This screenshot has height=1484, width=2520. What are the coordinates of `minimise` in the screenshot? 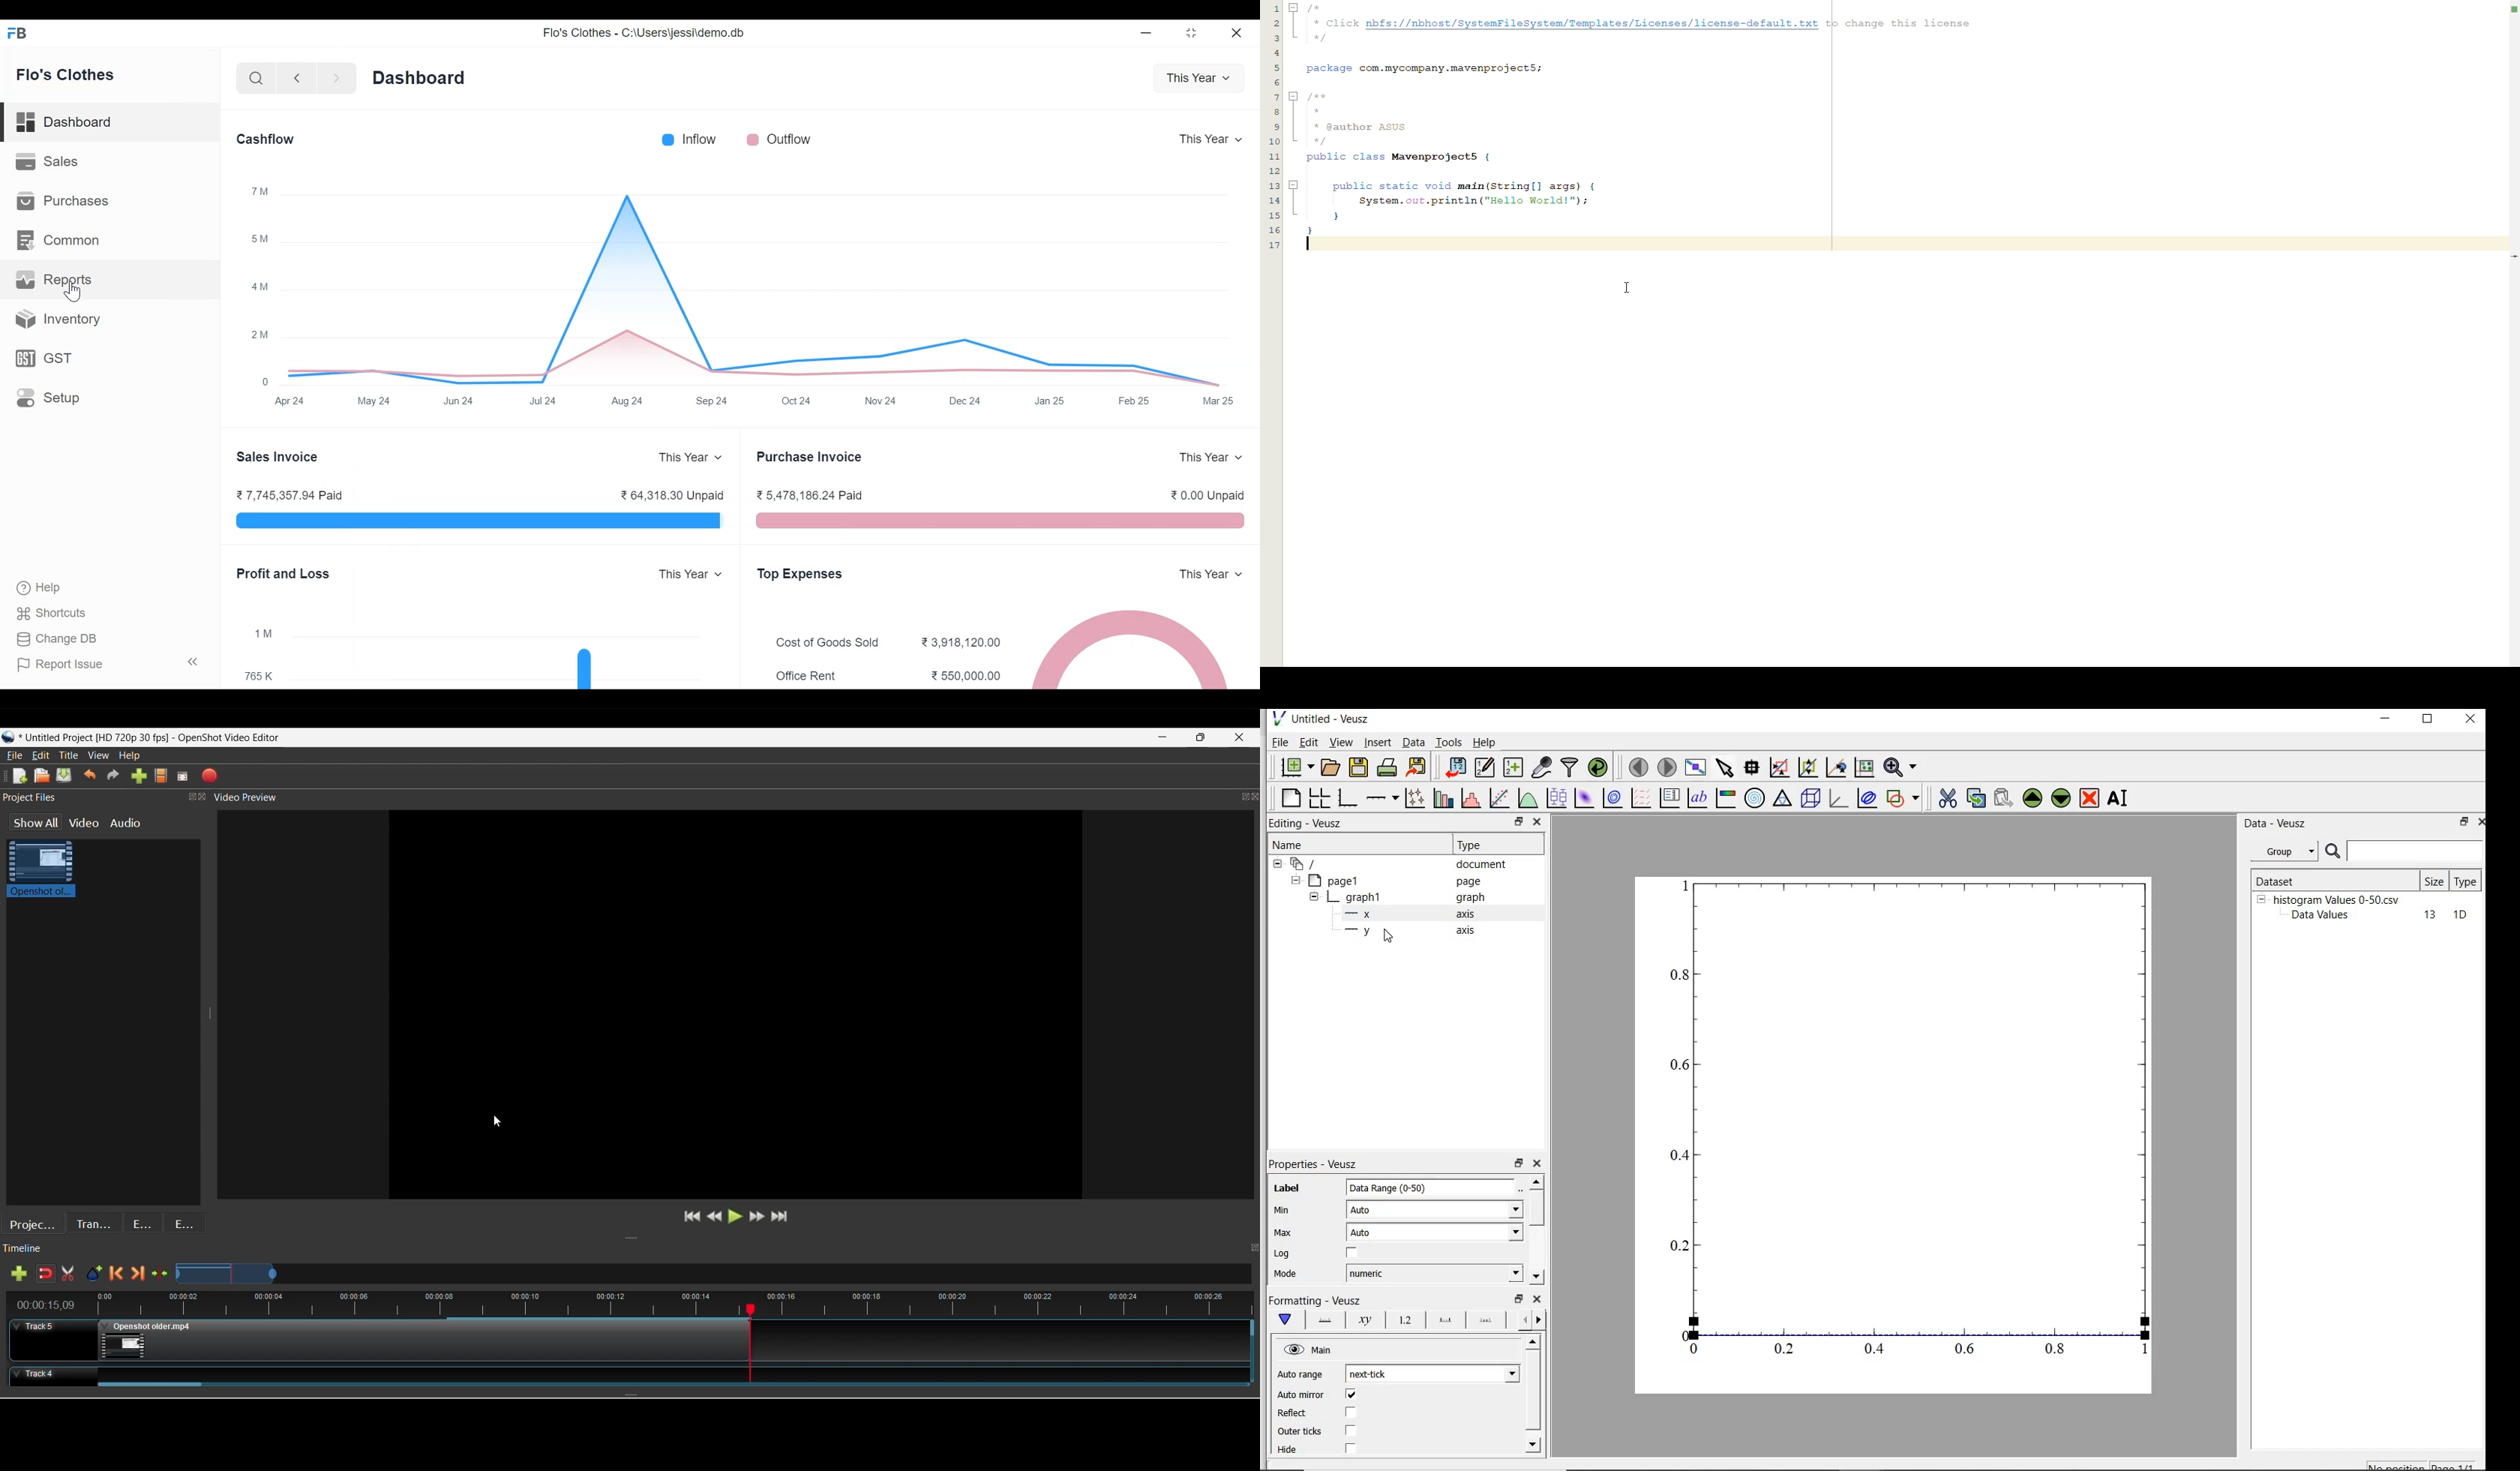 It's located at (1147, 32).